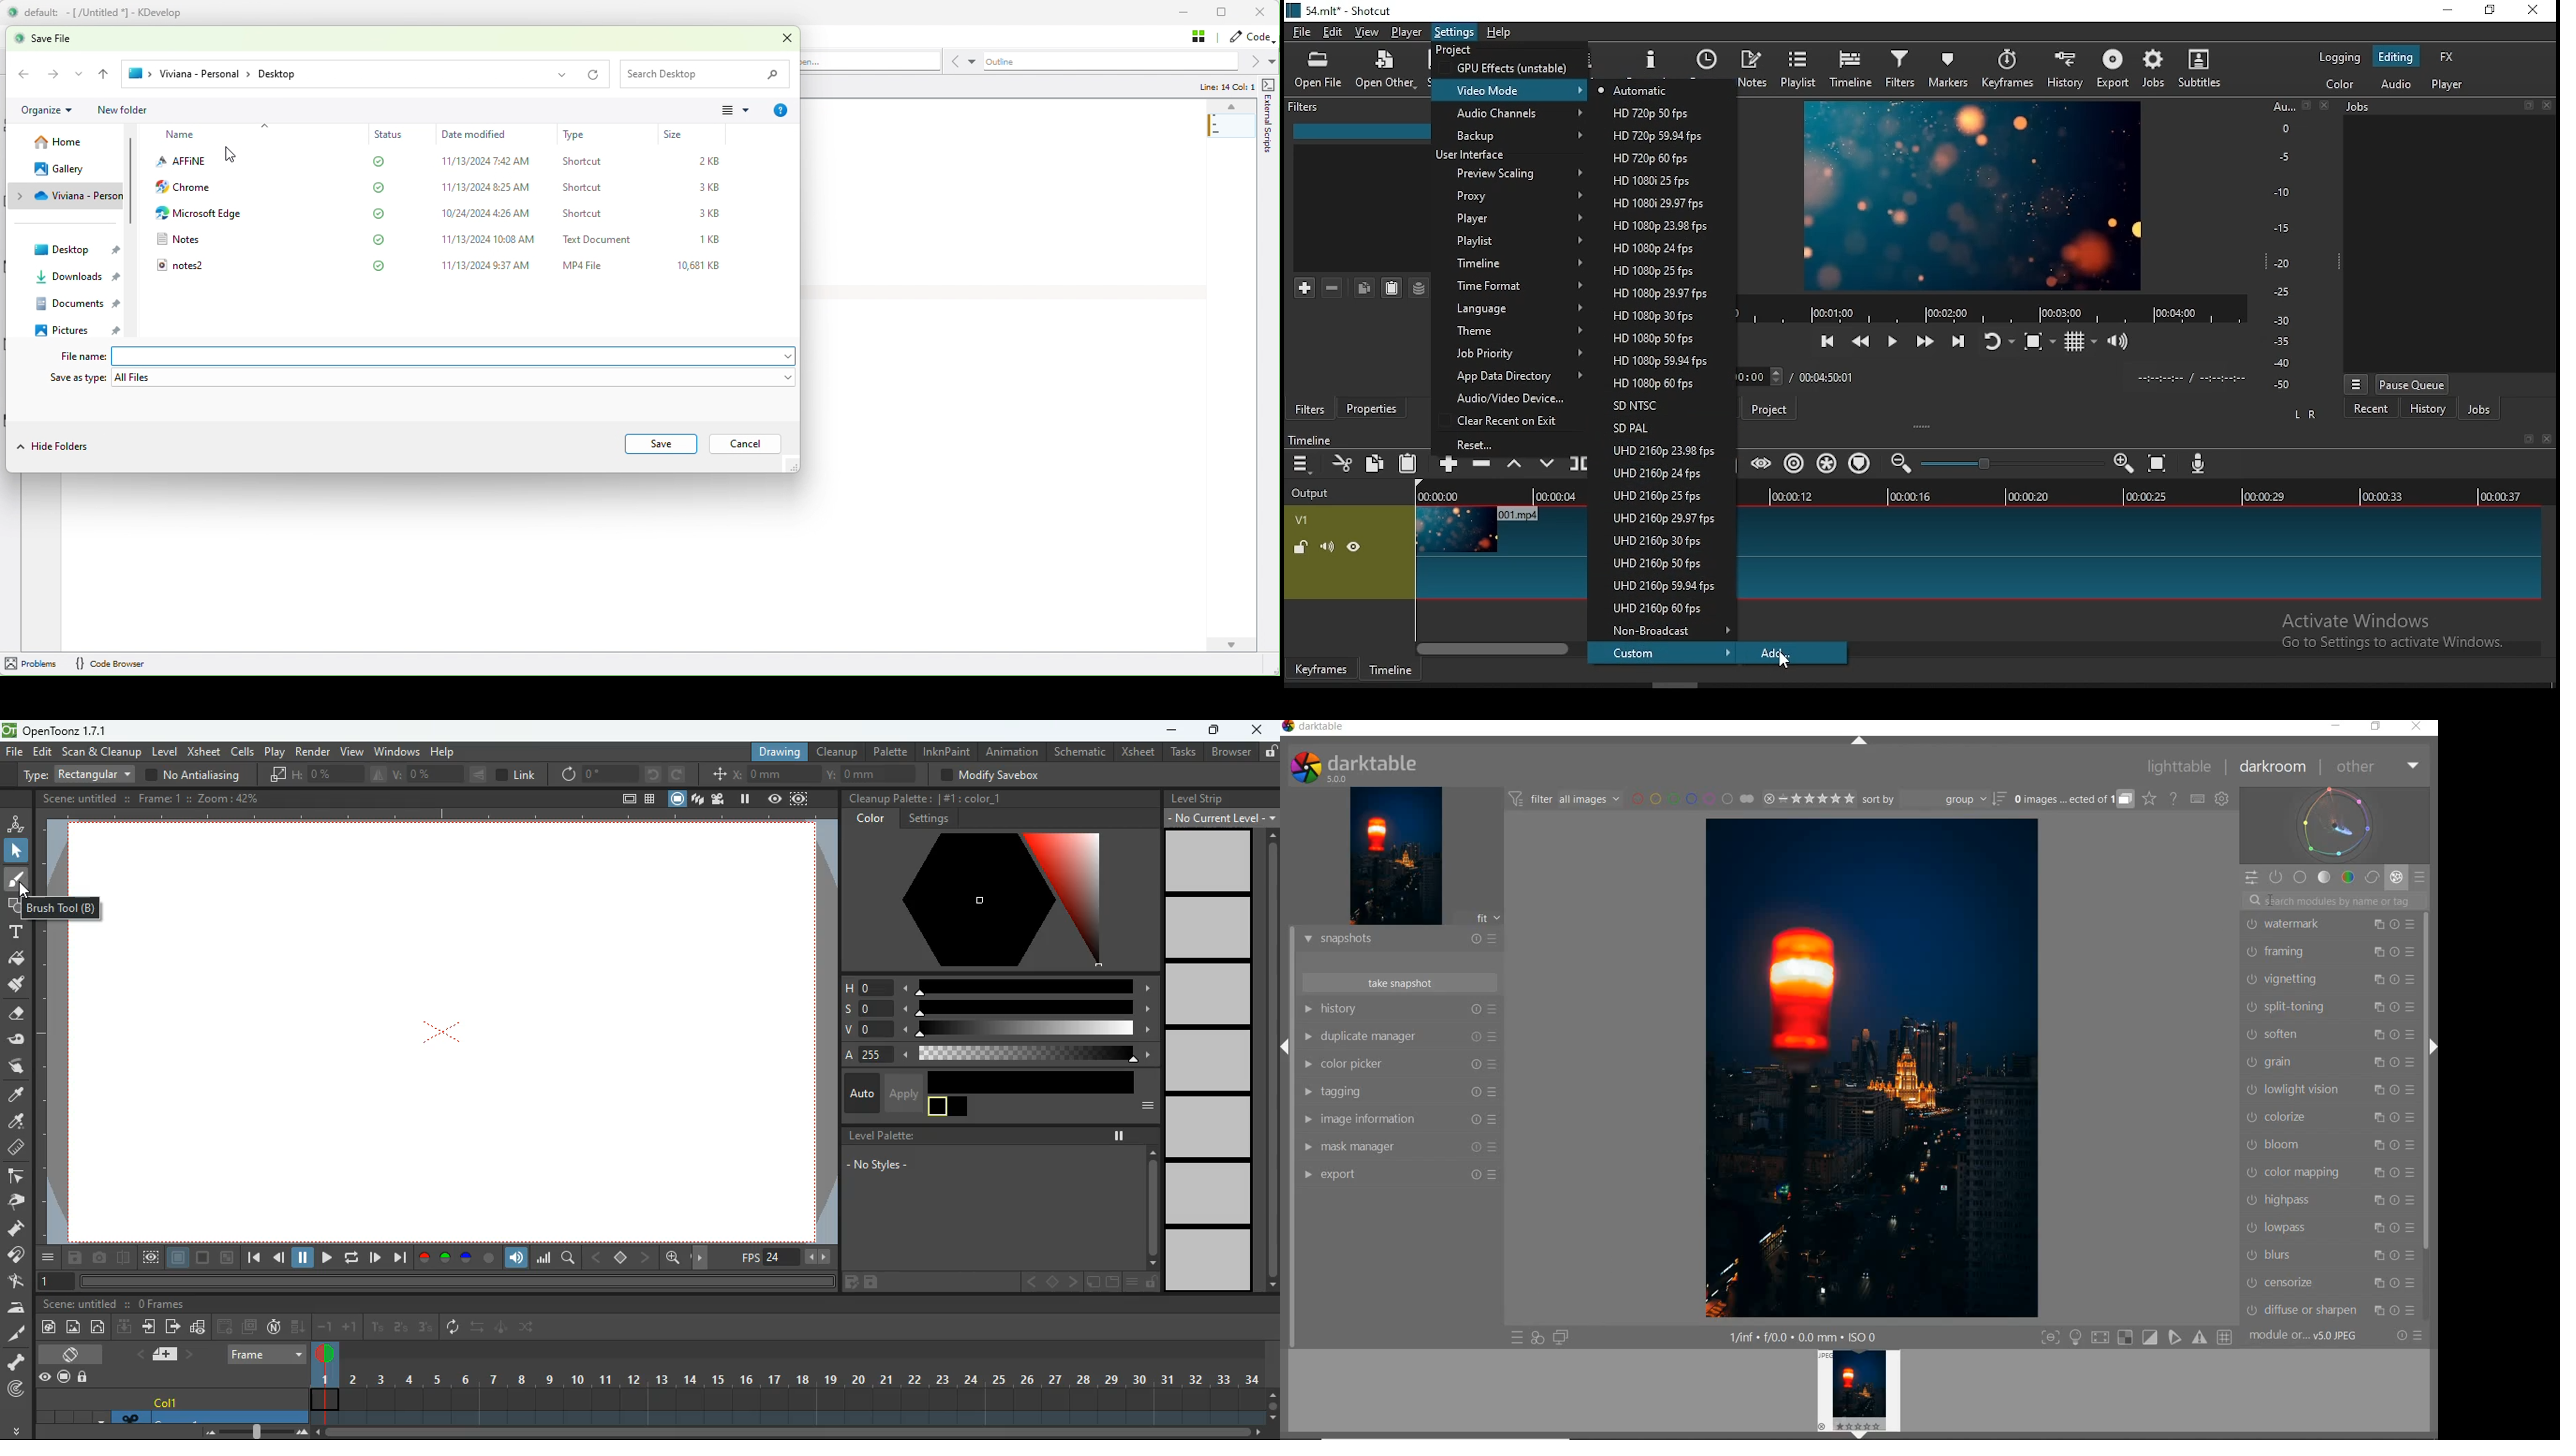  I want to click on notes2, so click(178, 264).